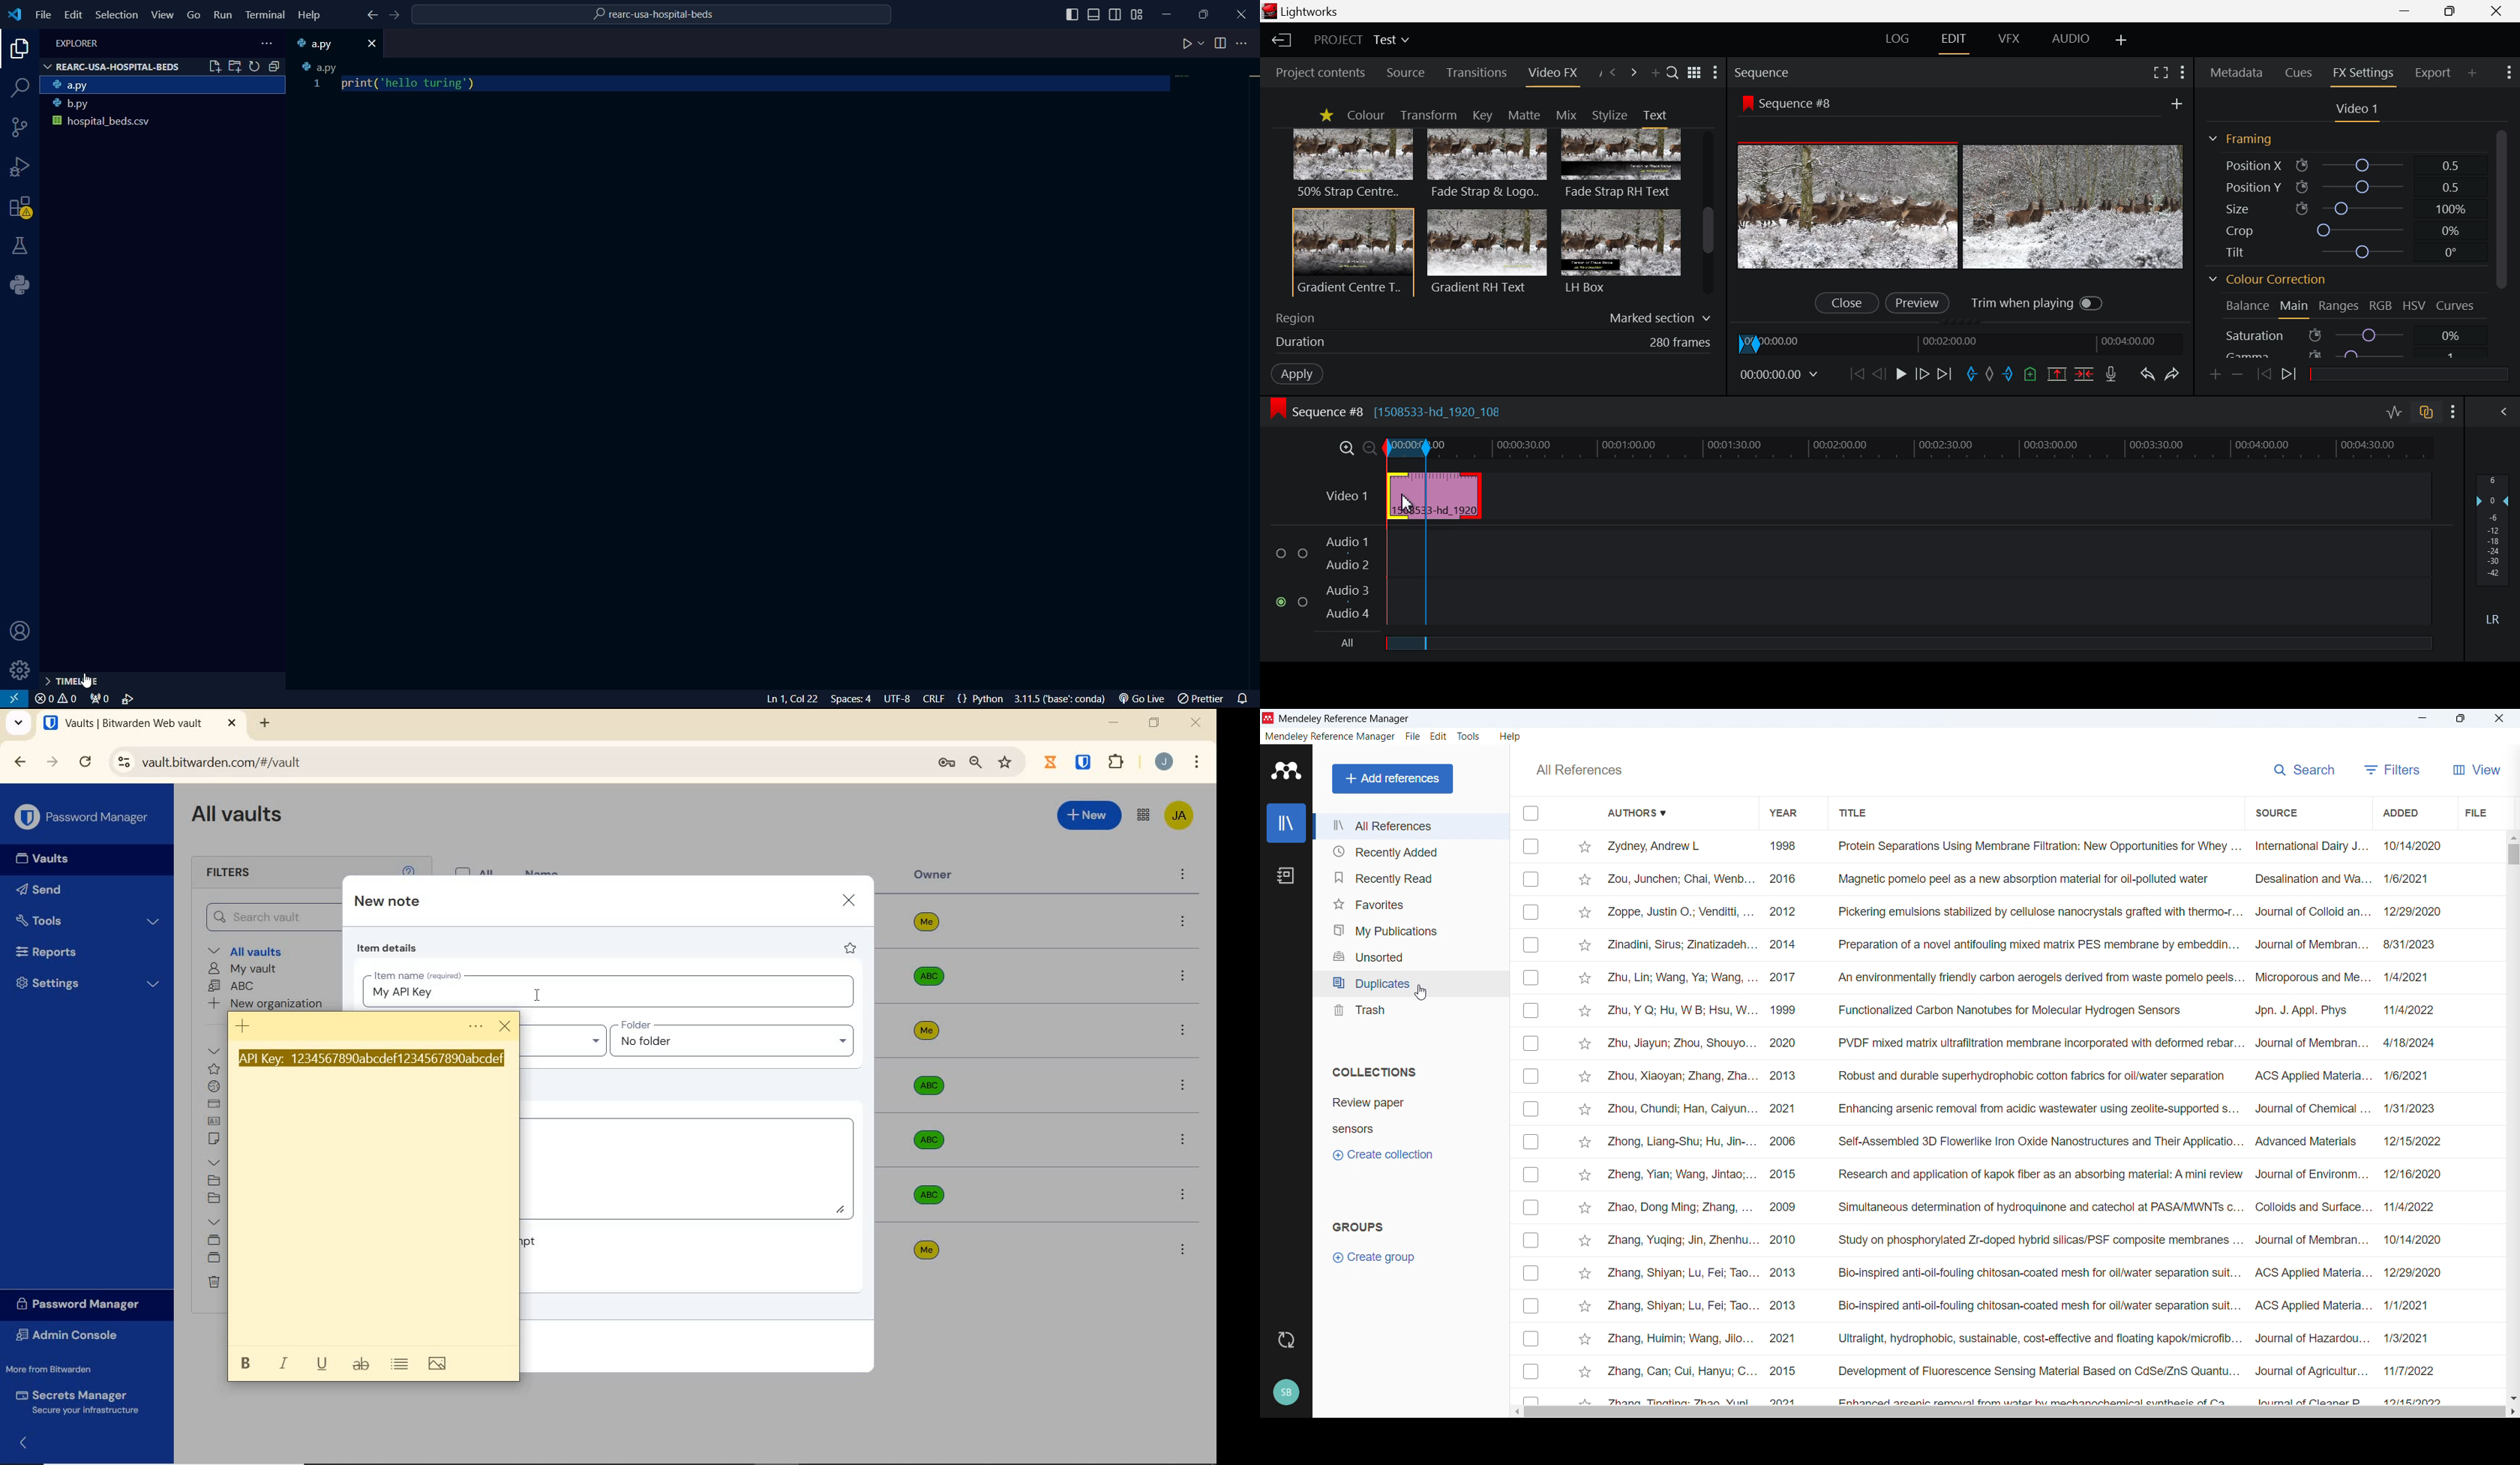 The height and width of the screenshot is (1484, 2520). I want to click on More from Bitwarden, so click(64, 1369).